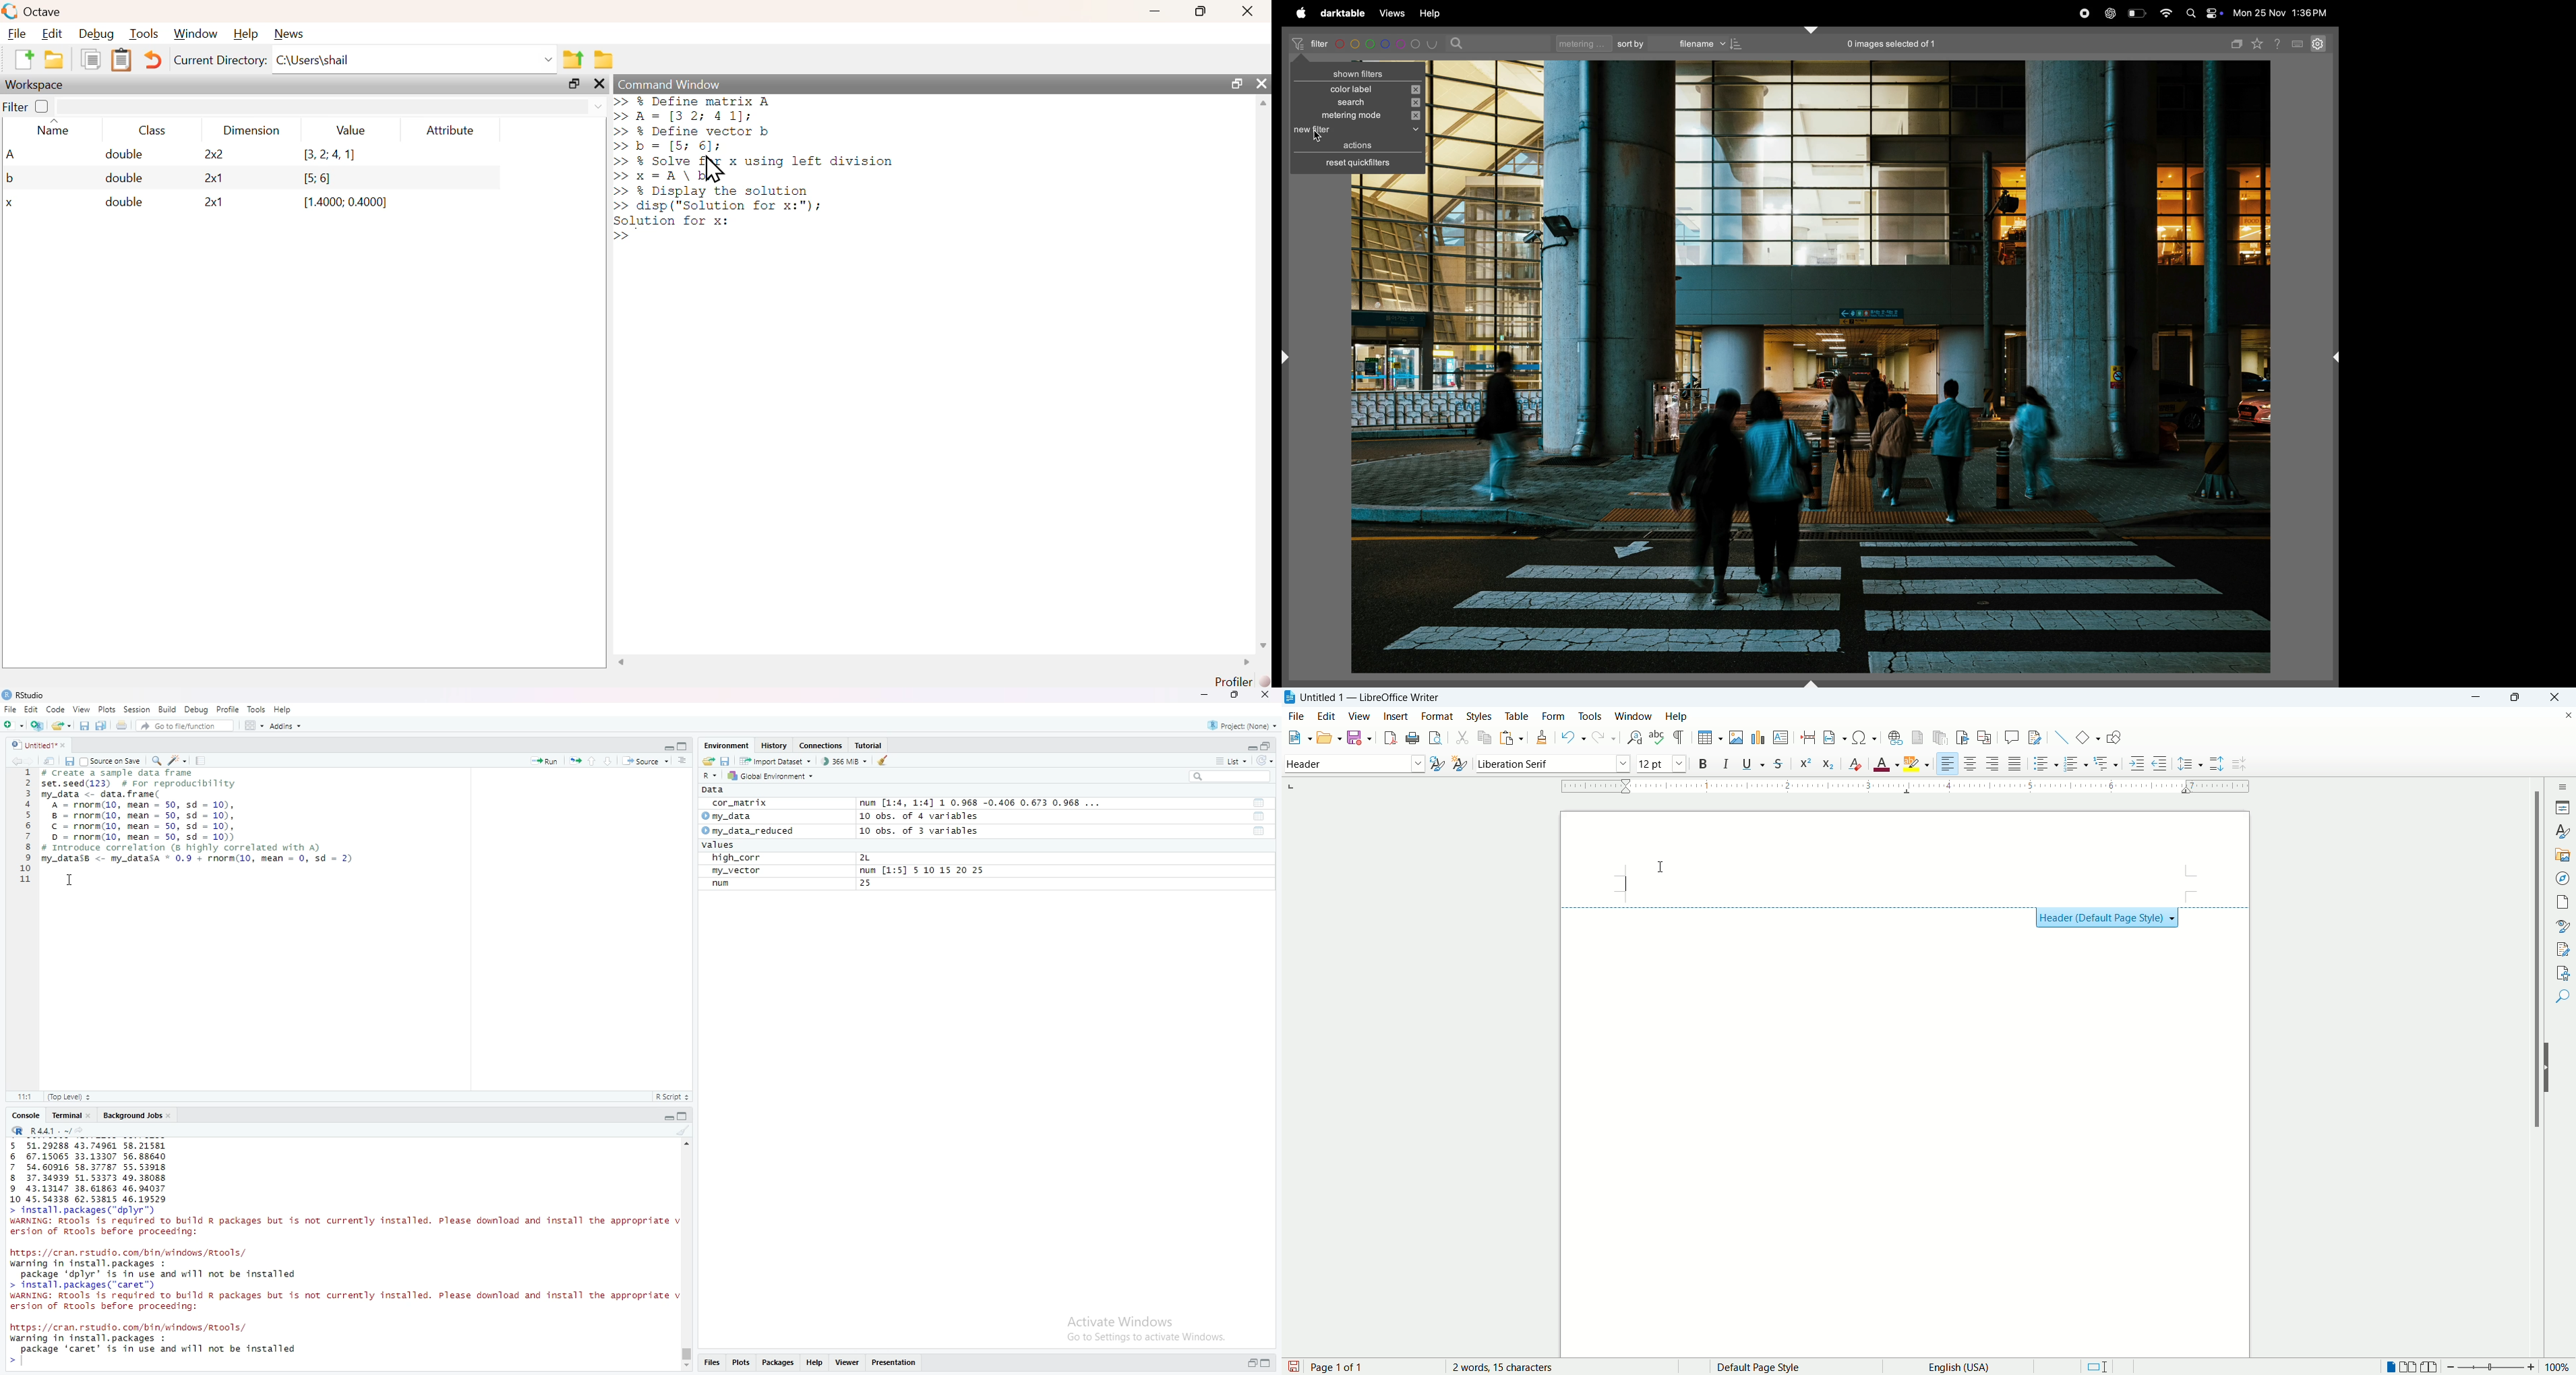 This screenshot has width=2576, height=1400. I want to click on edit, so click(178, 760).